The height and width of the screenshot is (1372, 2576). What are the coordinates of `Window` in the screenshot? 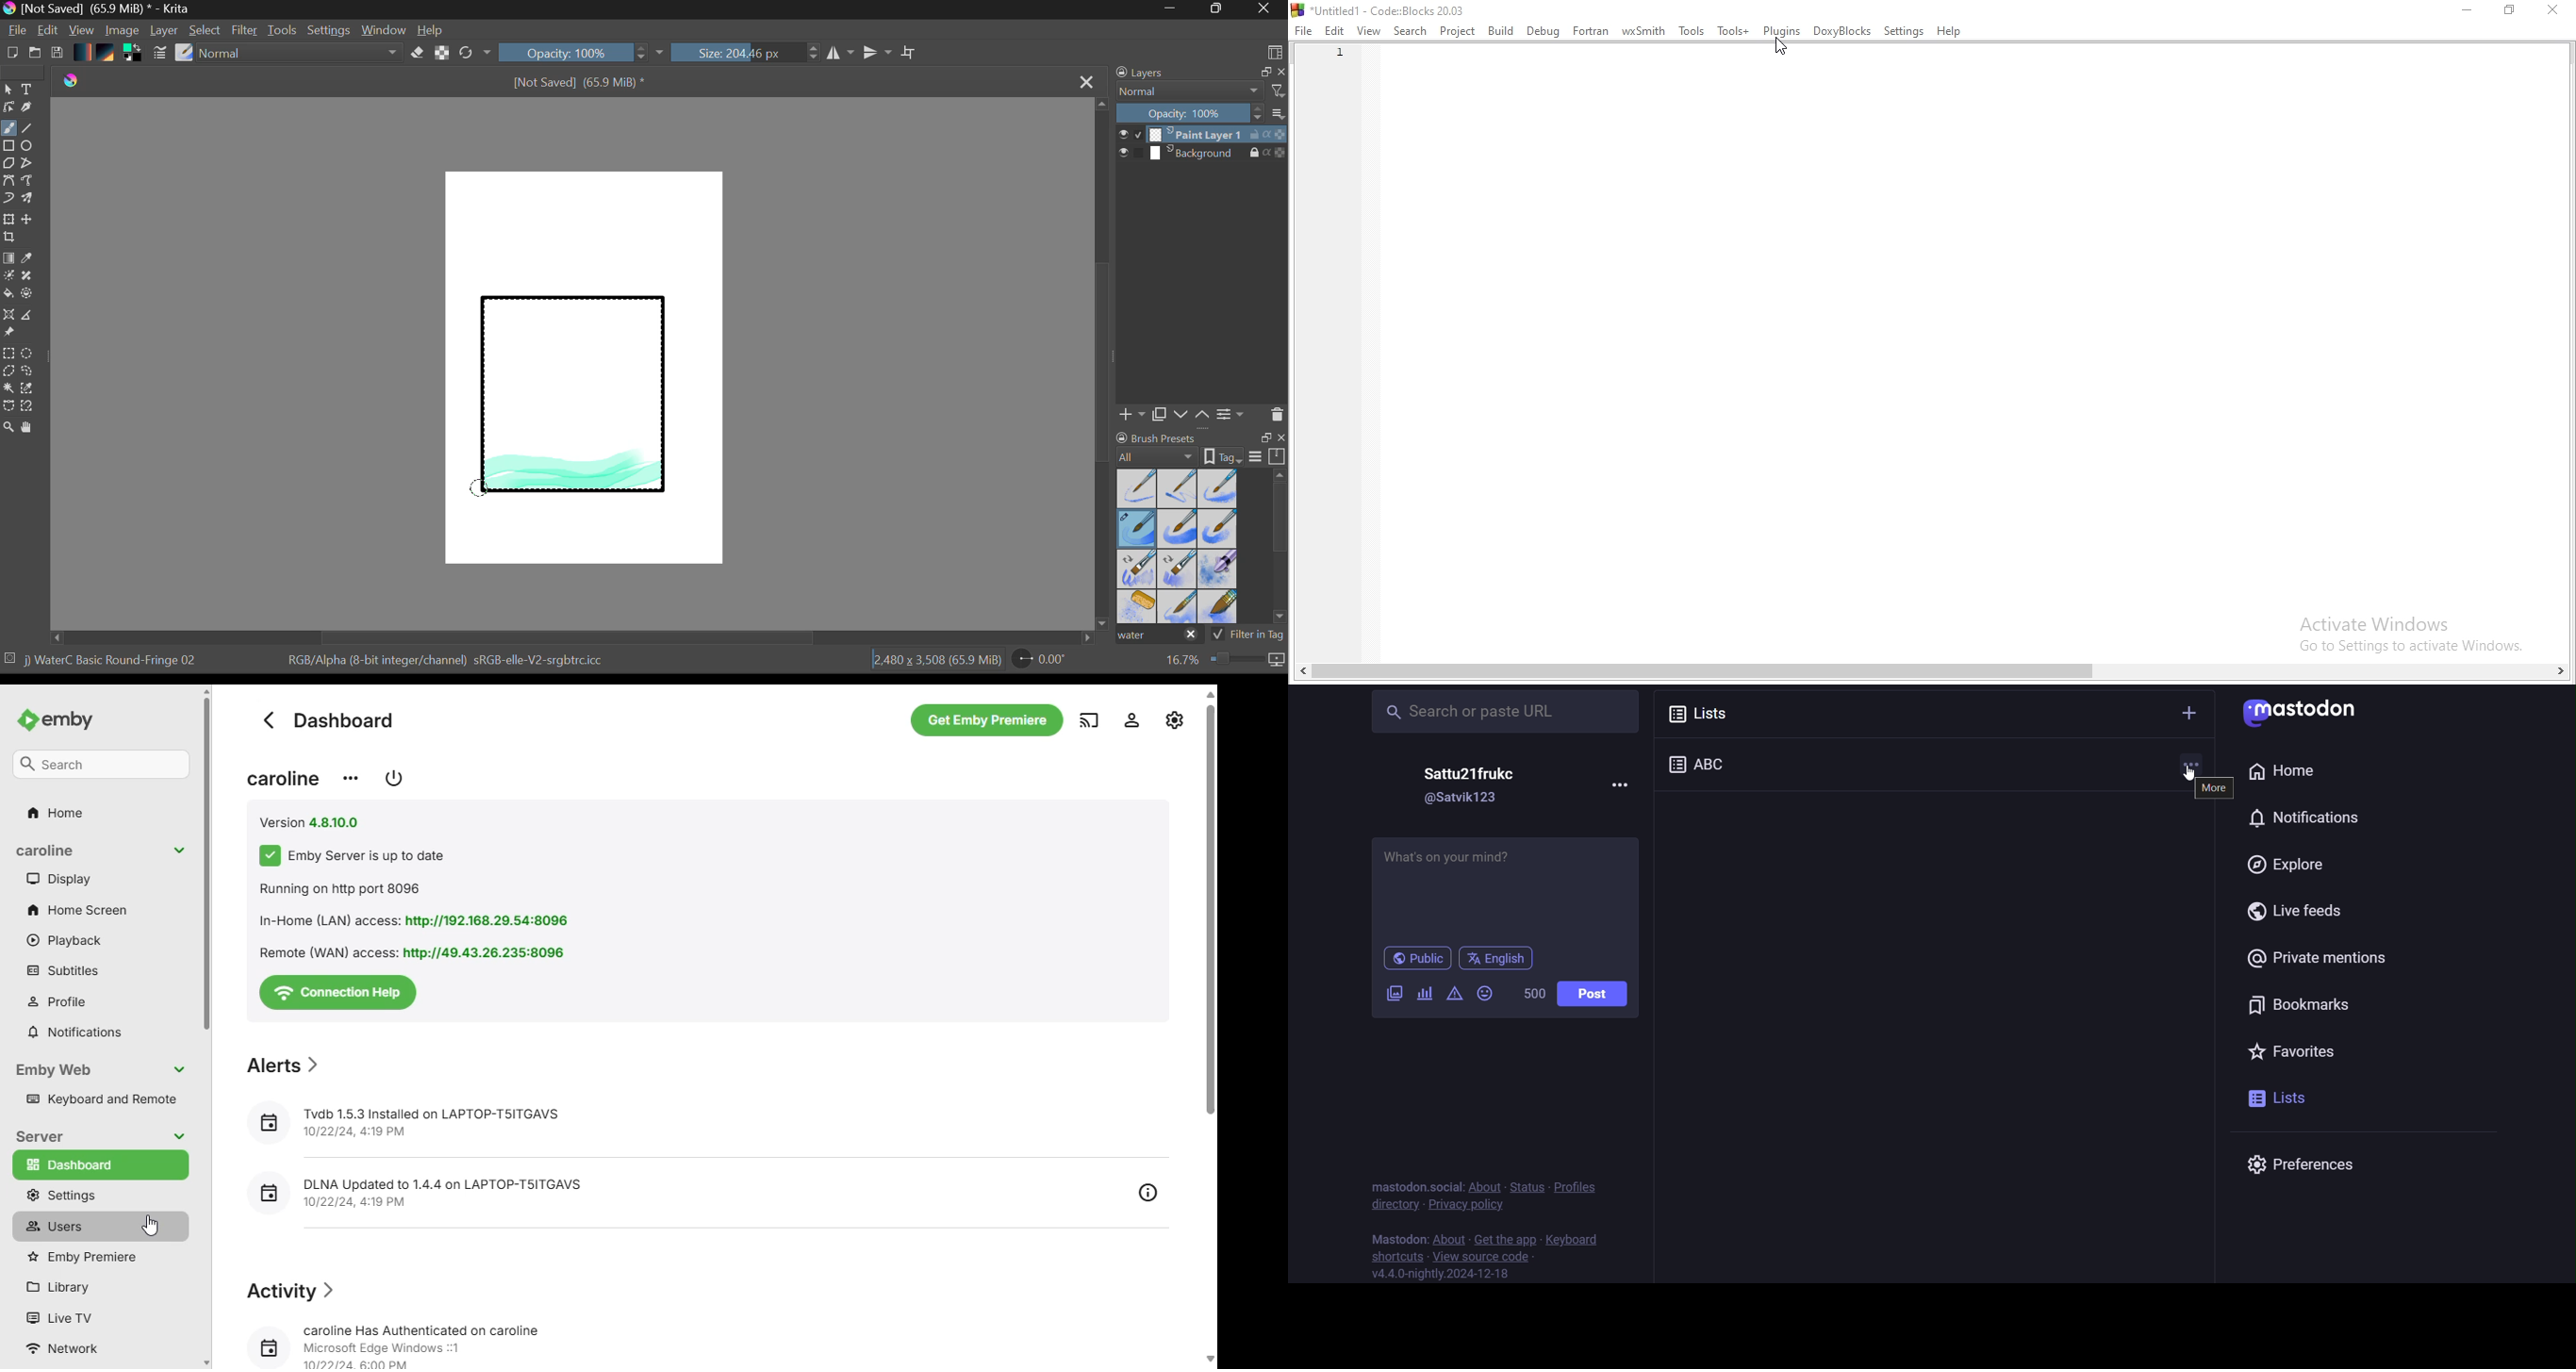 It's located at (386, 30).